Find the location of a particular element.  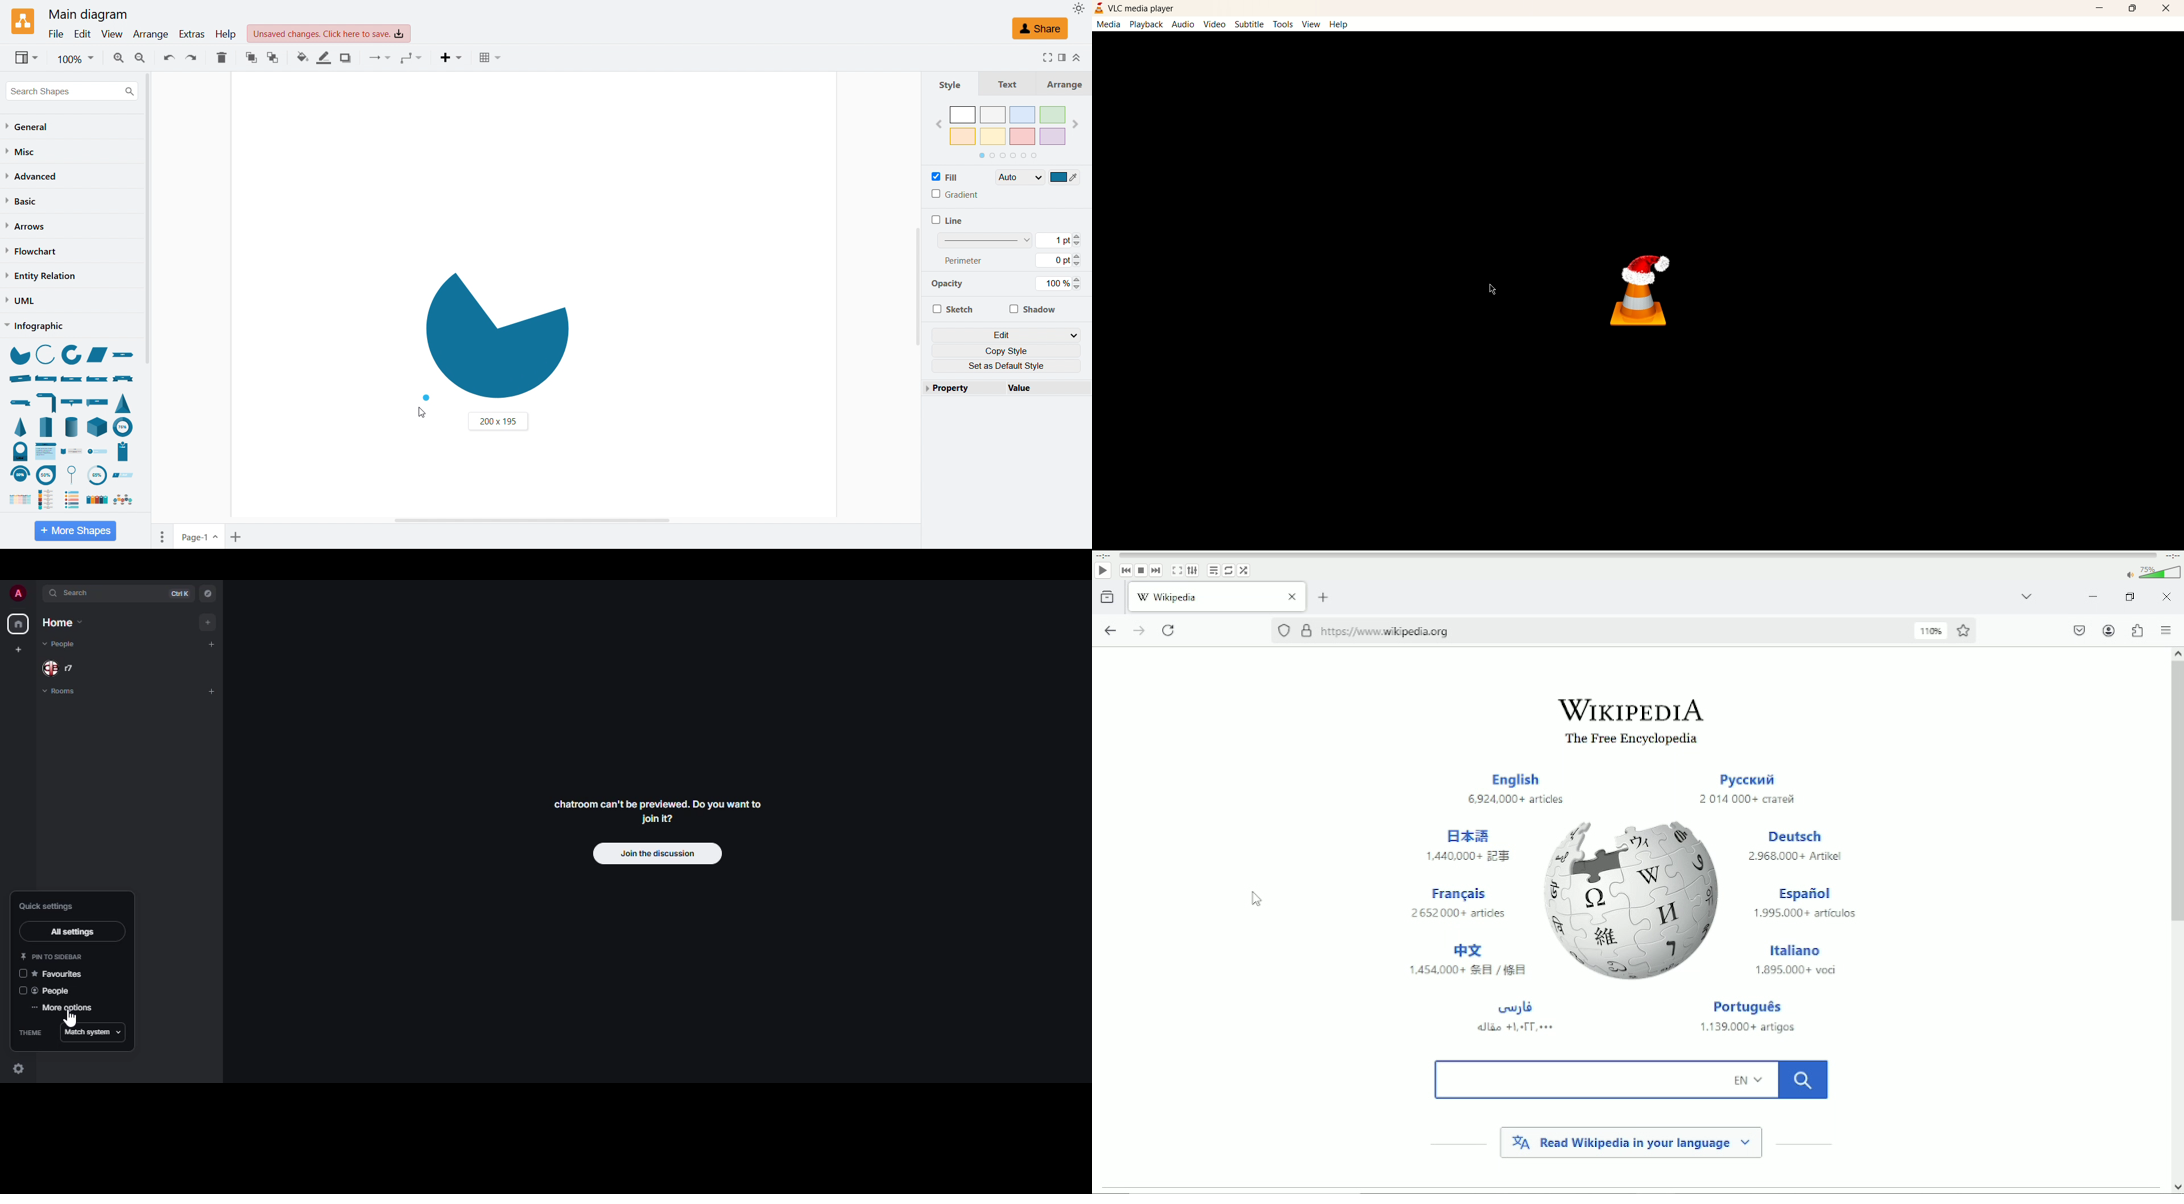

navigator is located at coordinates (207, 591).